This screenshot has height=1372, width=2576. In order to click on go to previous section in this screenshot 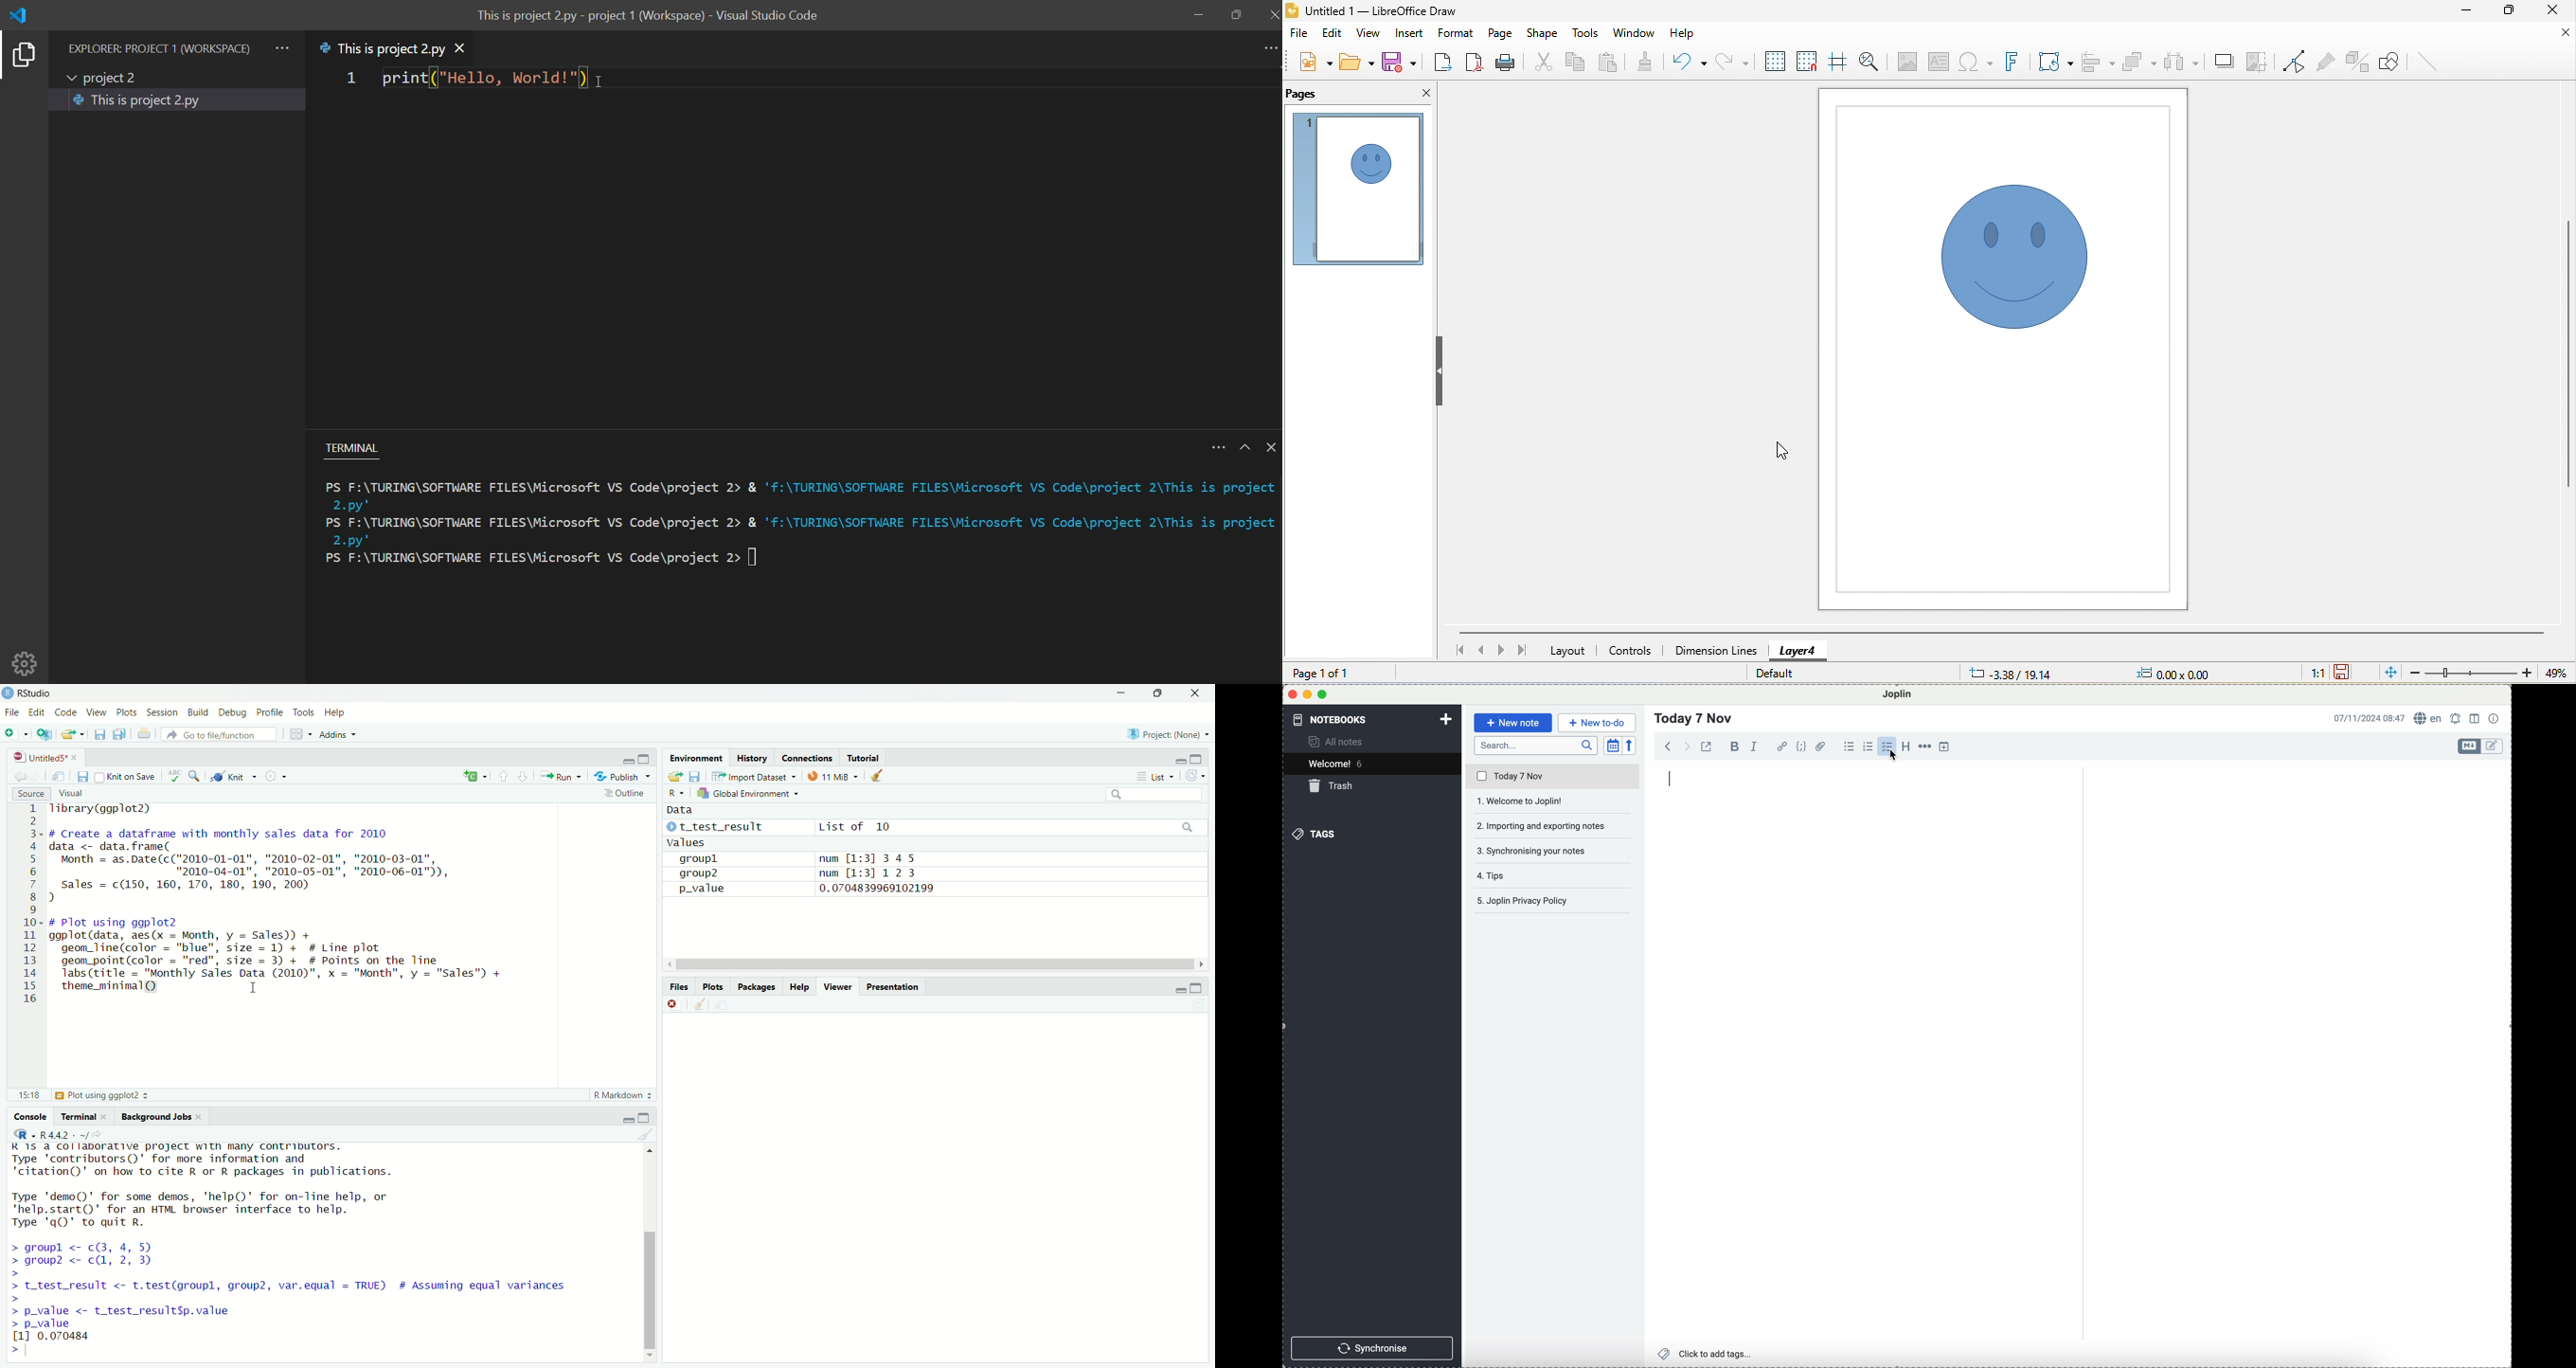, I will do `click(504, 777)`.